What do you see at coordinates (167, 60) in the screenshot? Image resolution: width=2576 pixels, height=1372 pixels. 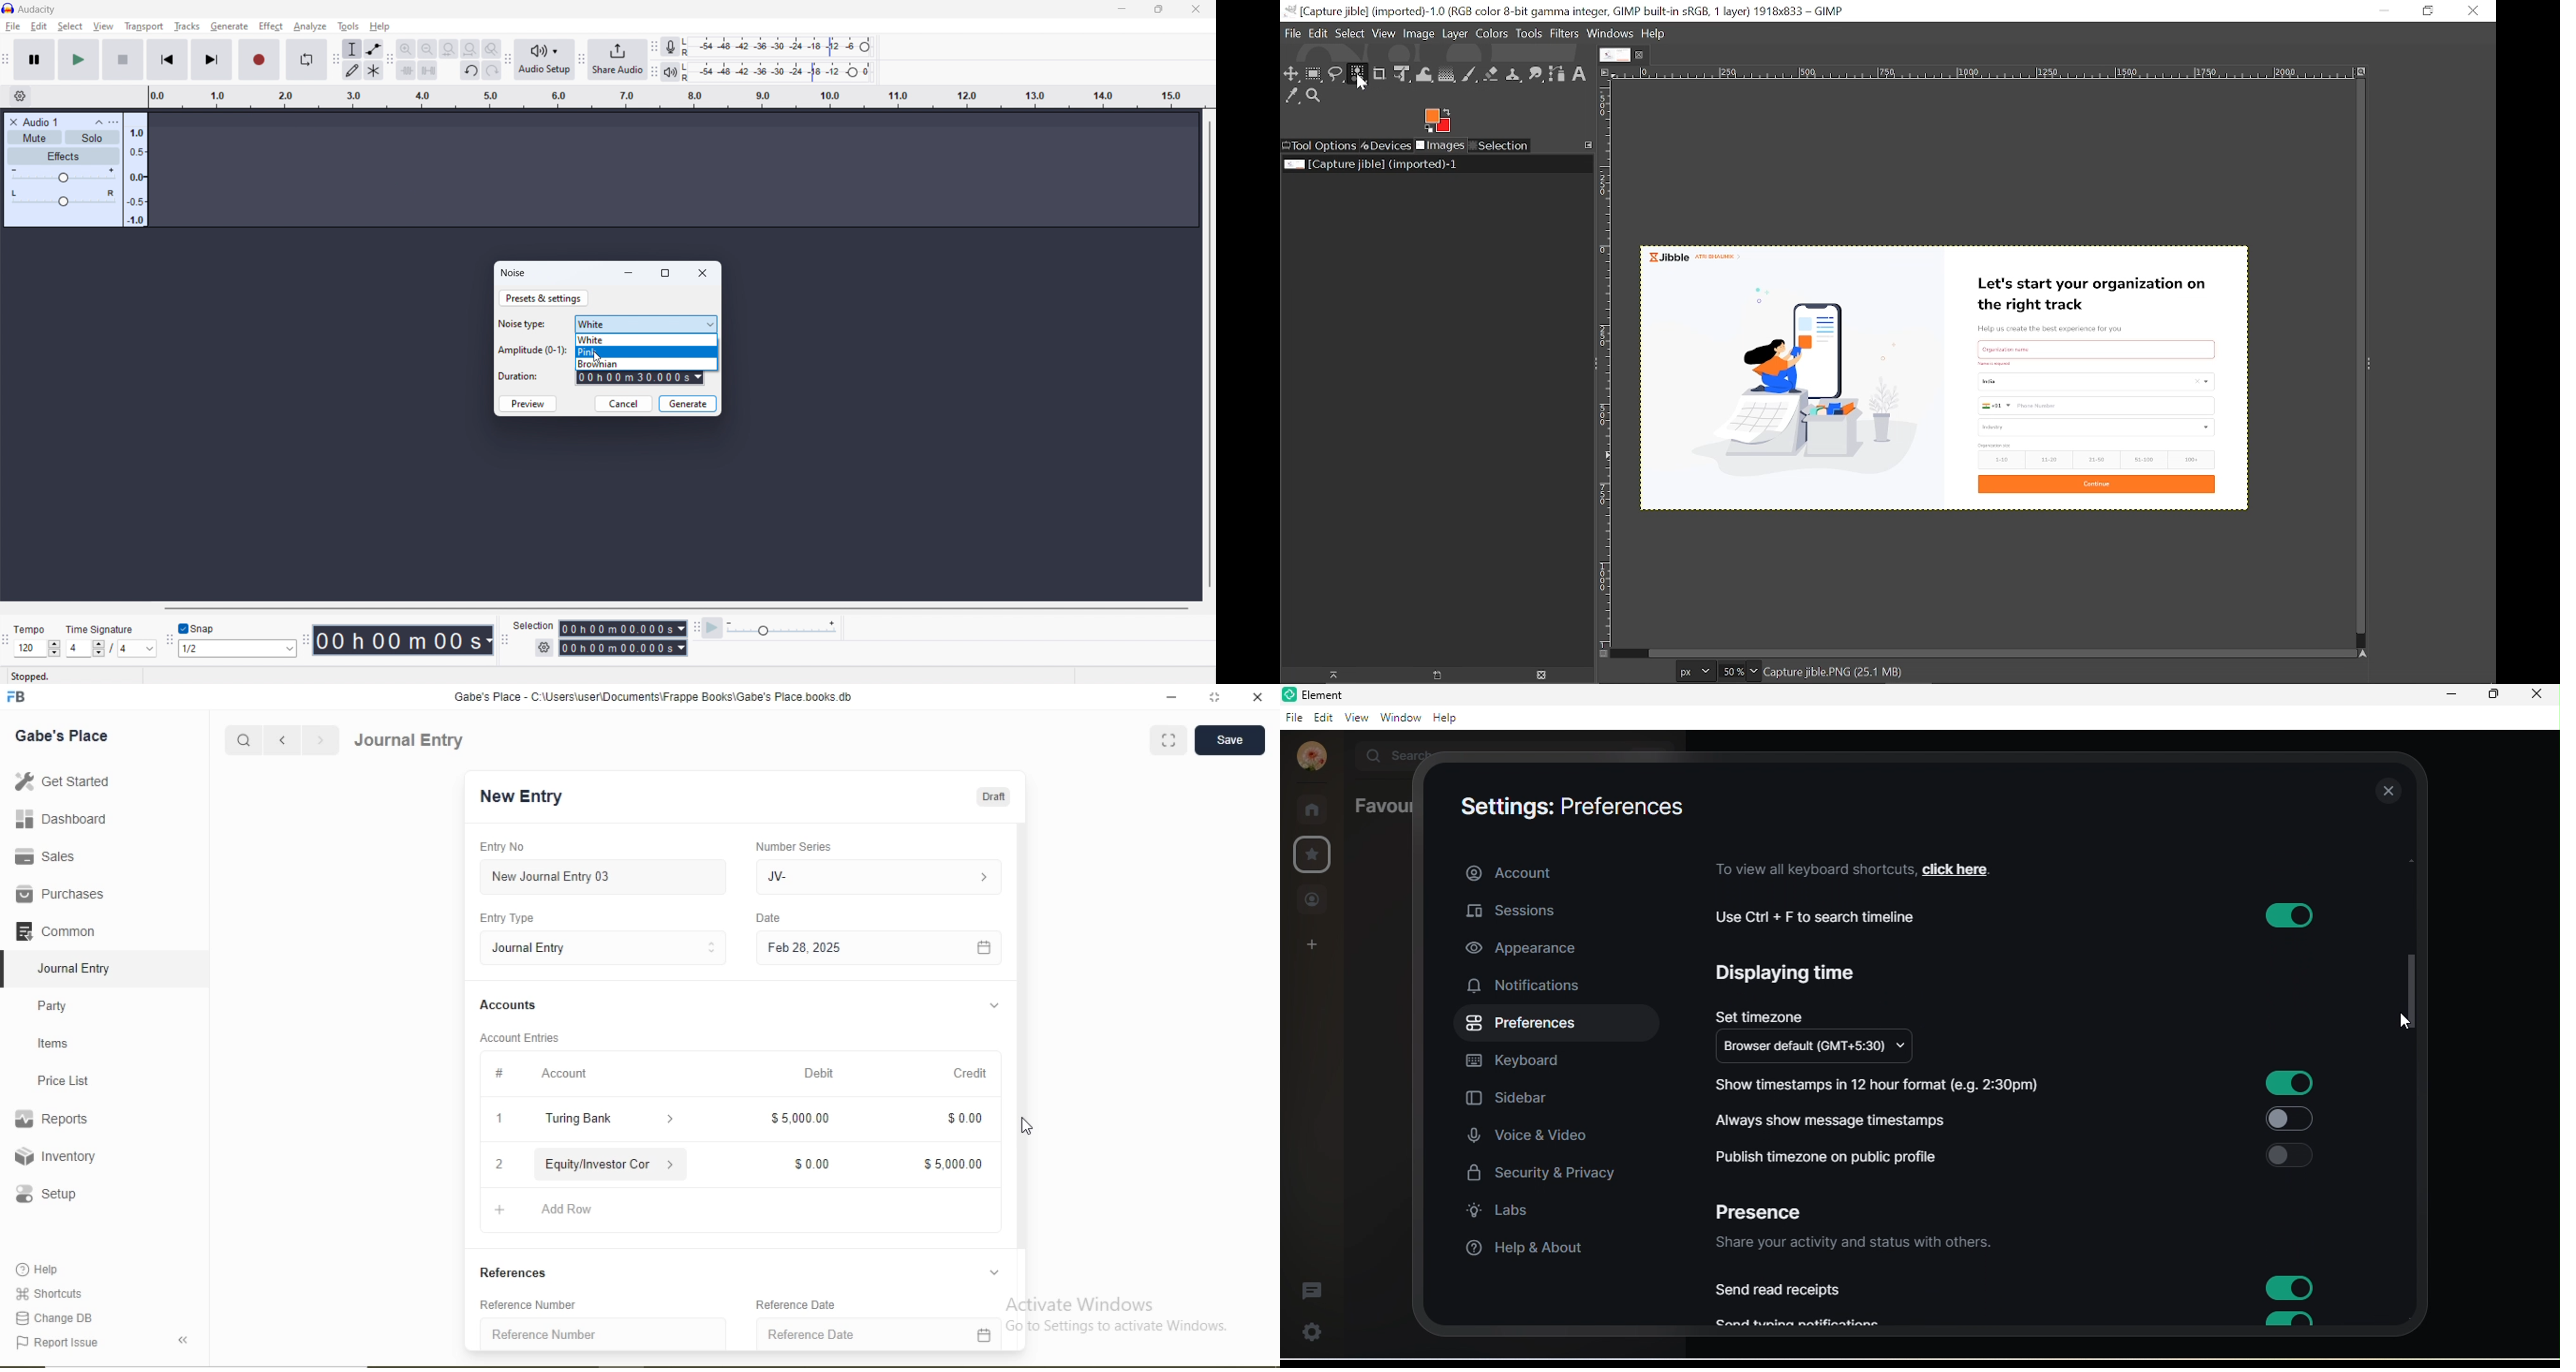 I see `skip to start` at bounding box center [167, 60].